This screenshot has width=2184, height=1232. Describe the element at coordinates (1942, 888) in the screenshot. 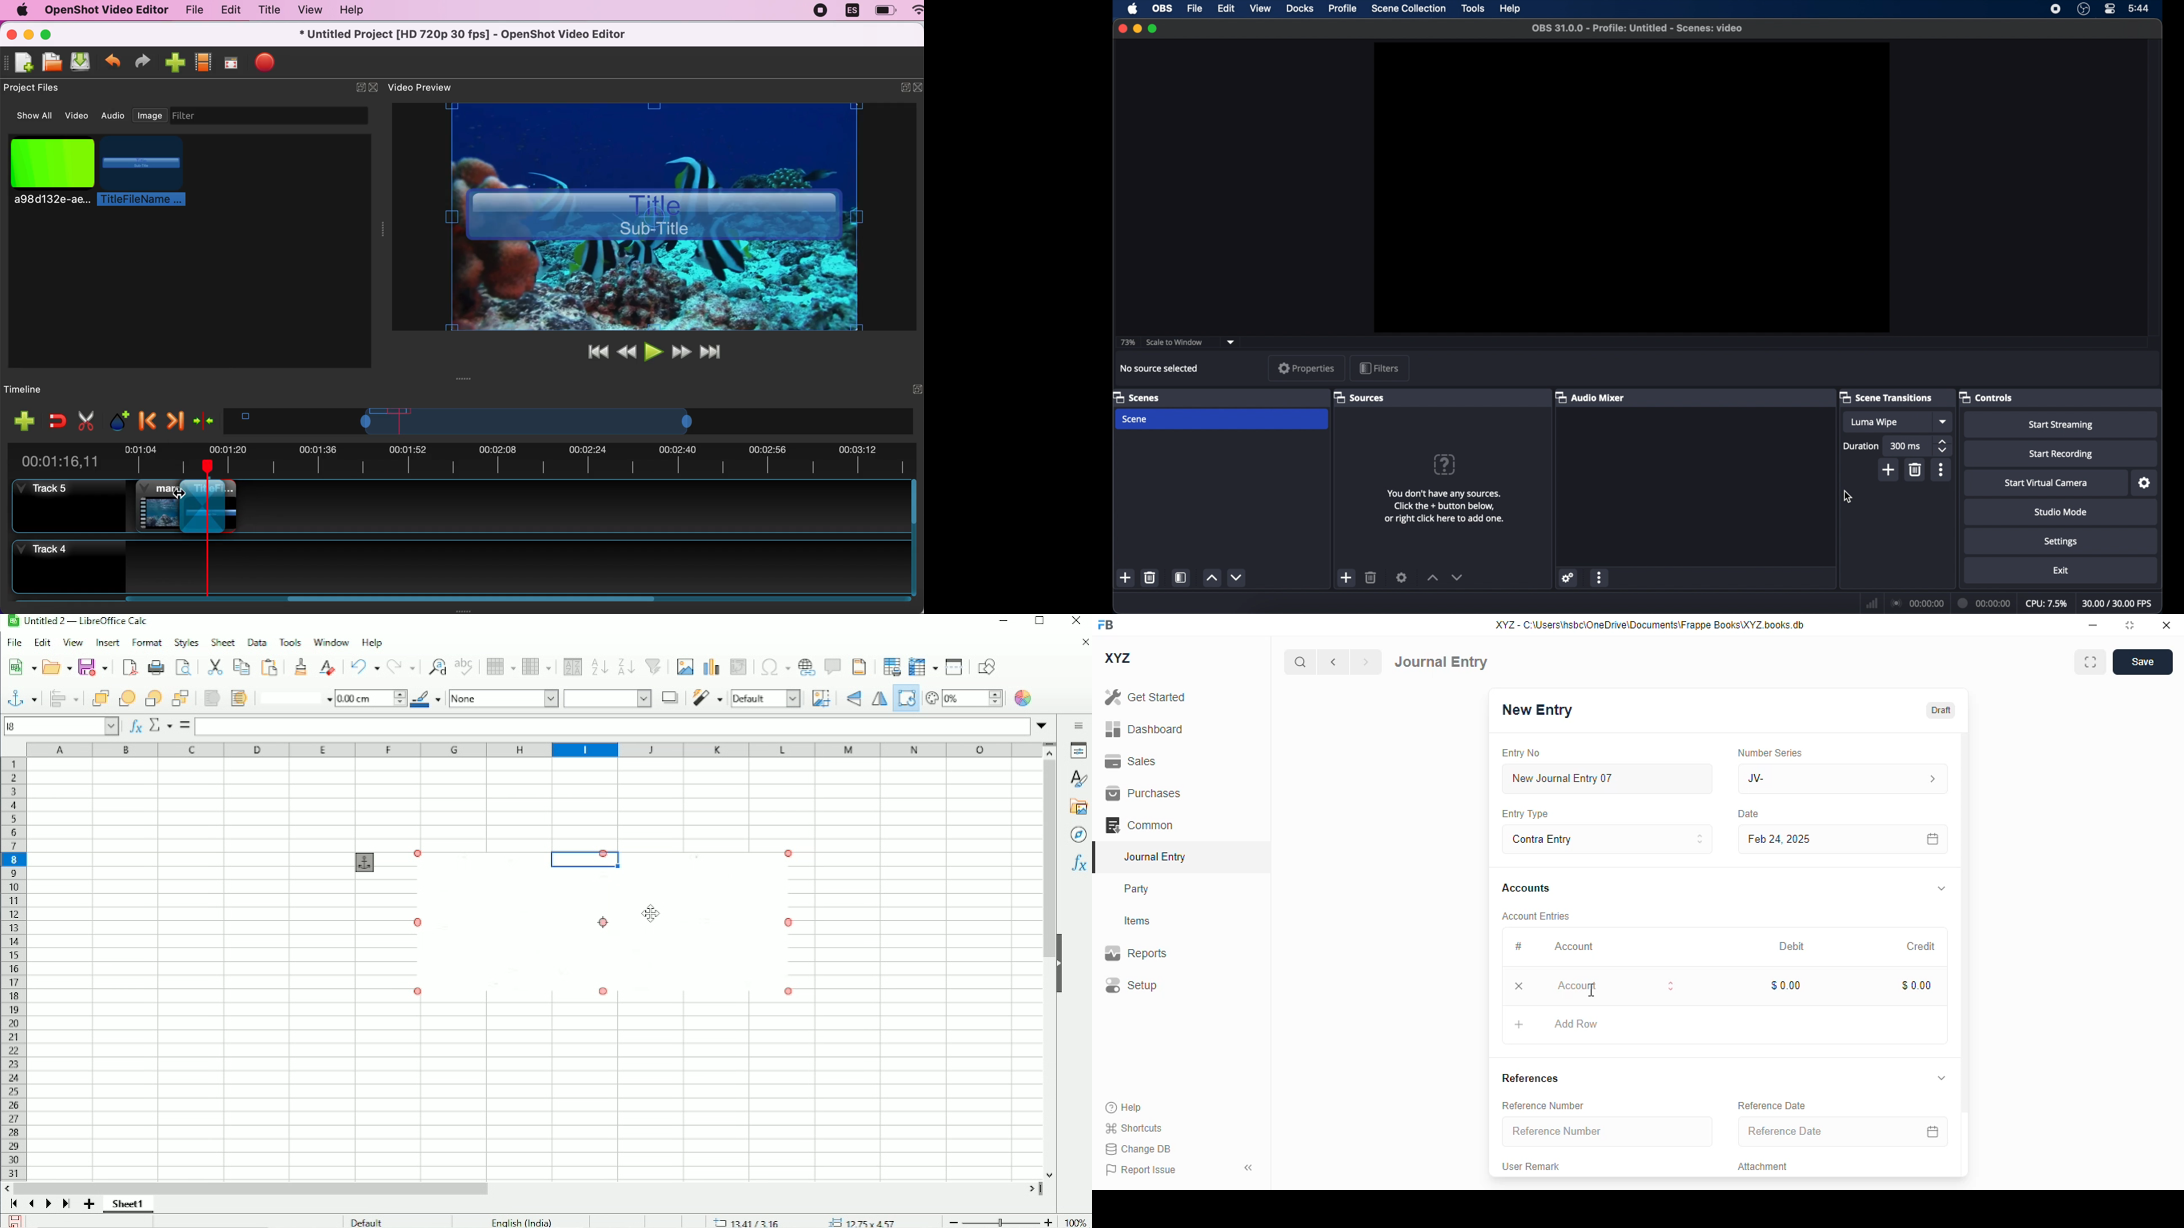

I see `toggle expand/collapse` at that location.